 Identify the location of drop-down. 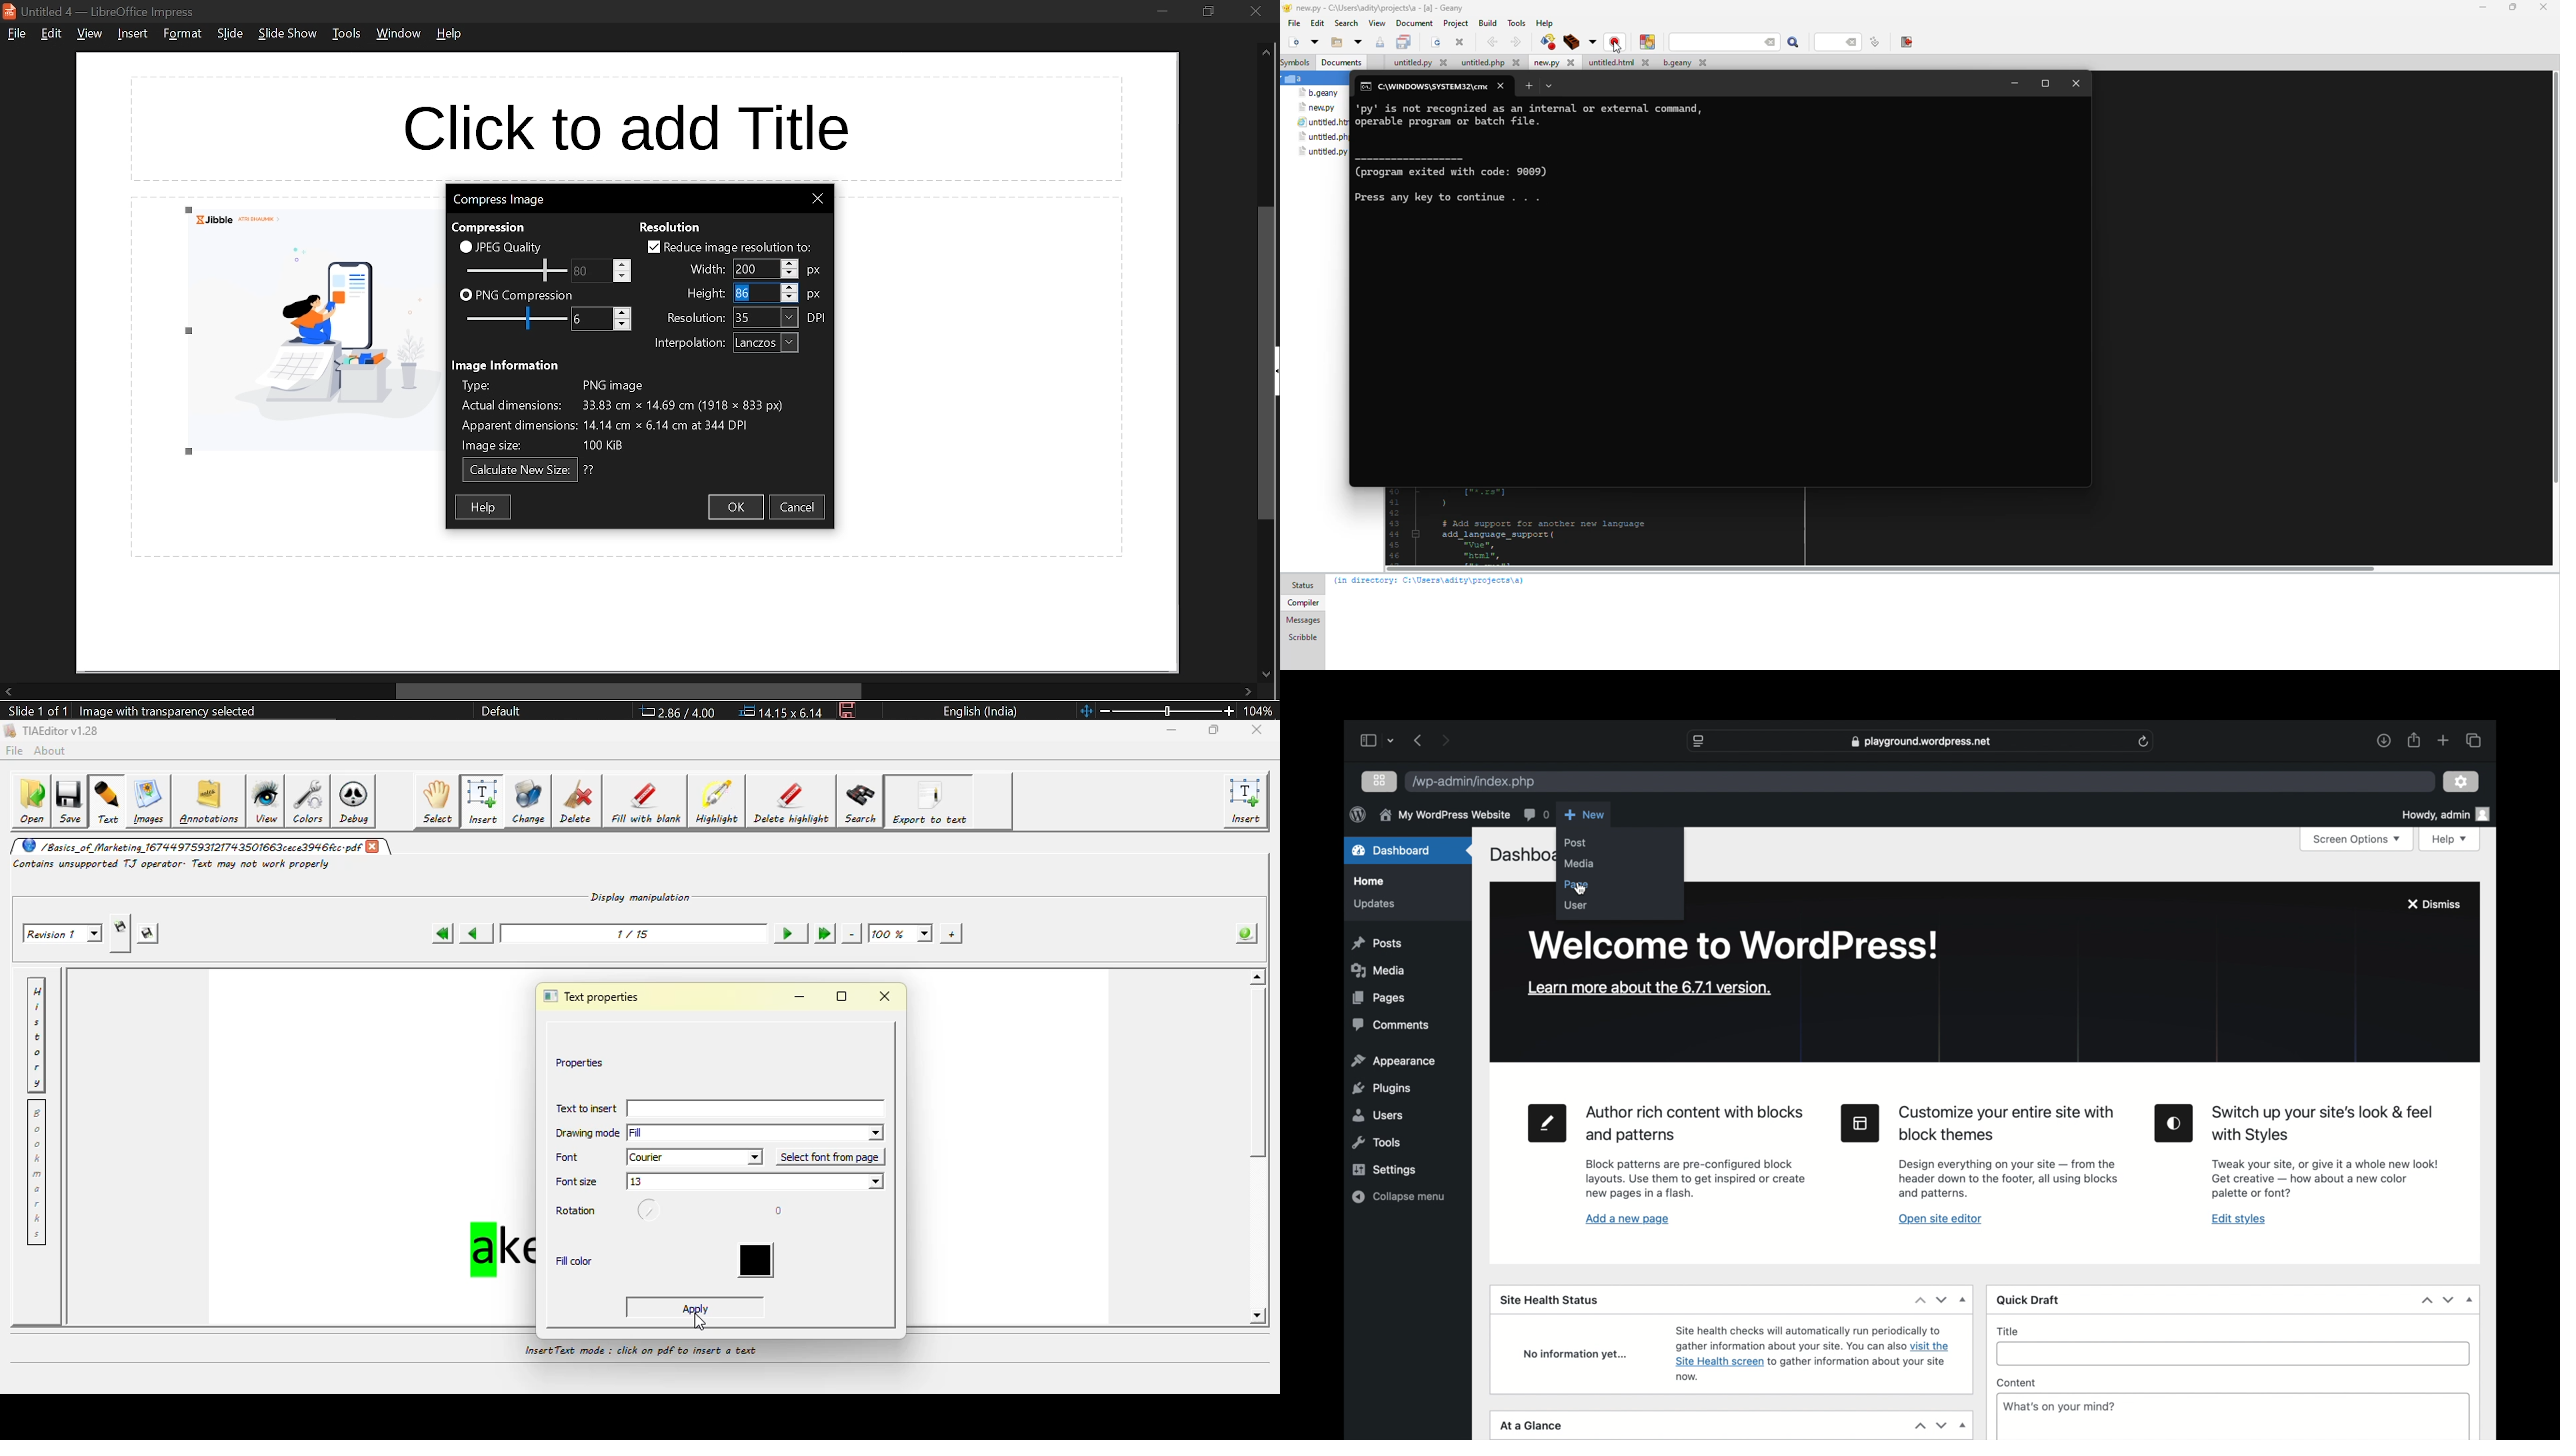
(1964, 1426).